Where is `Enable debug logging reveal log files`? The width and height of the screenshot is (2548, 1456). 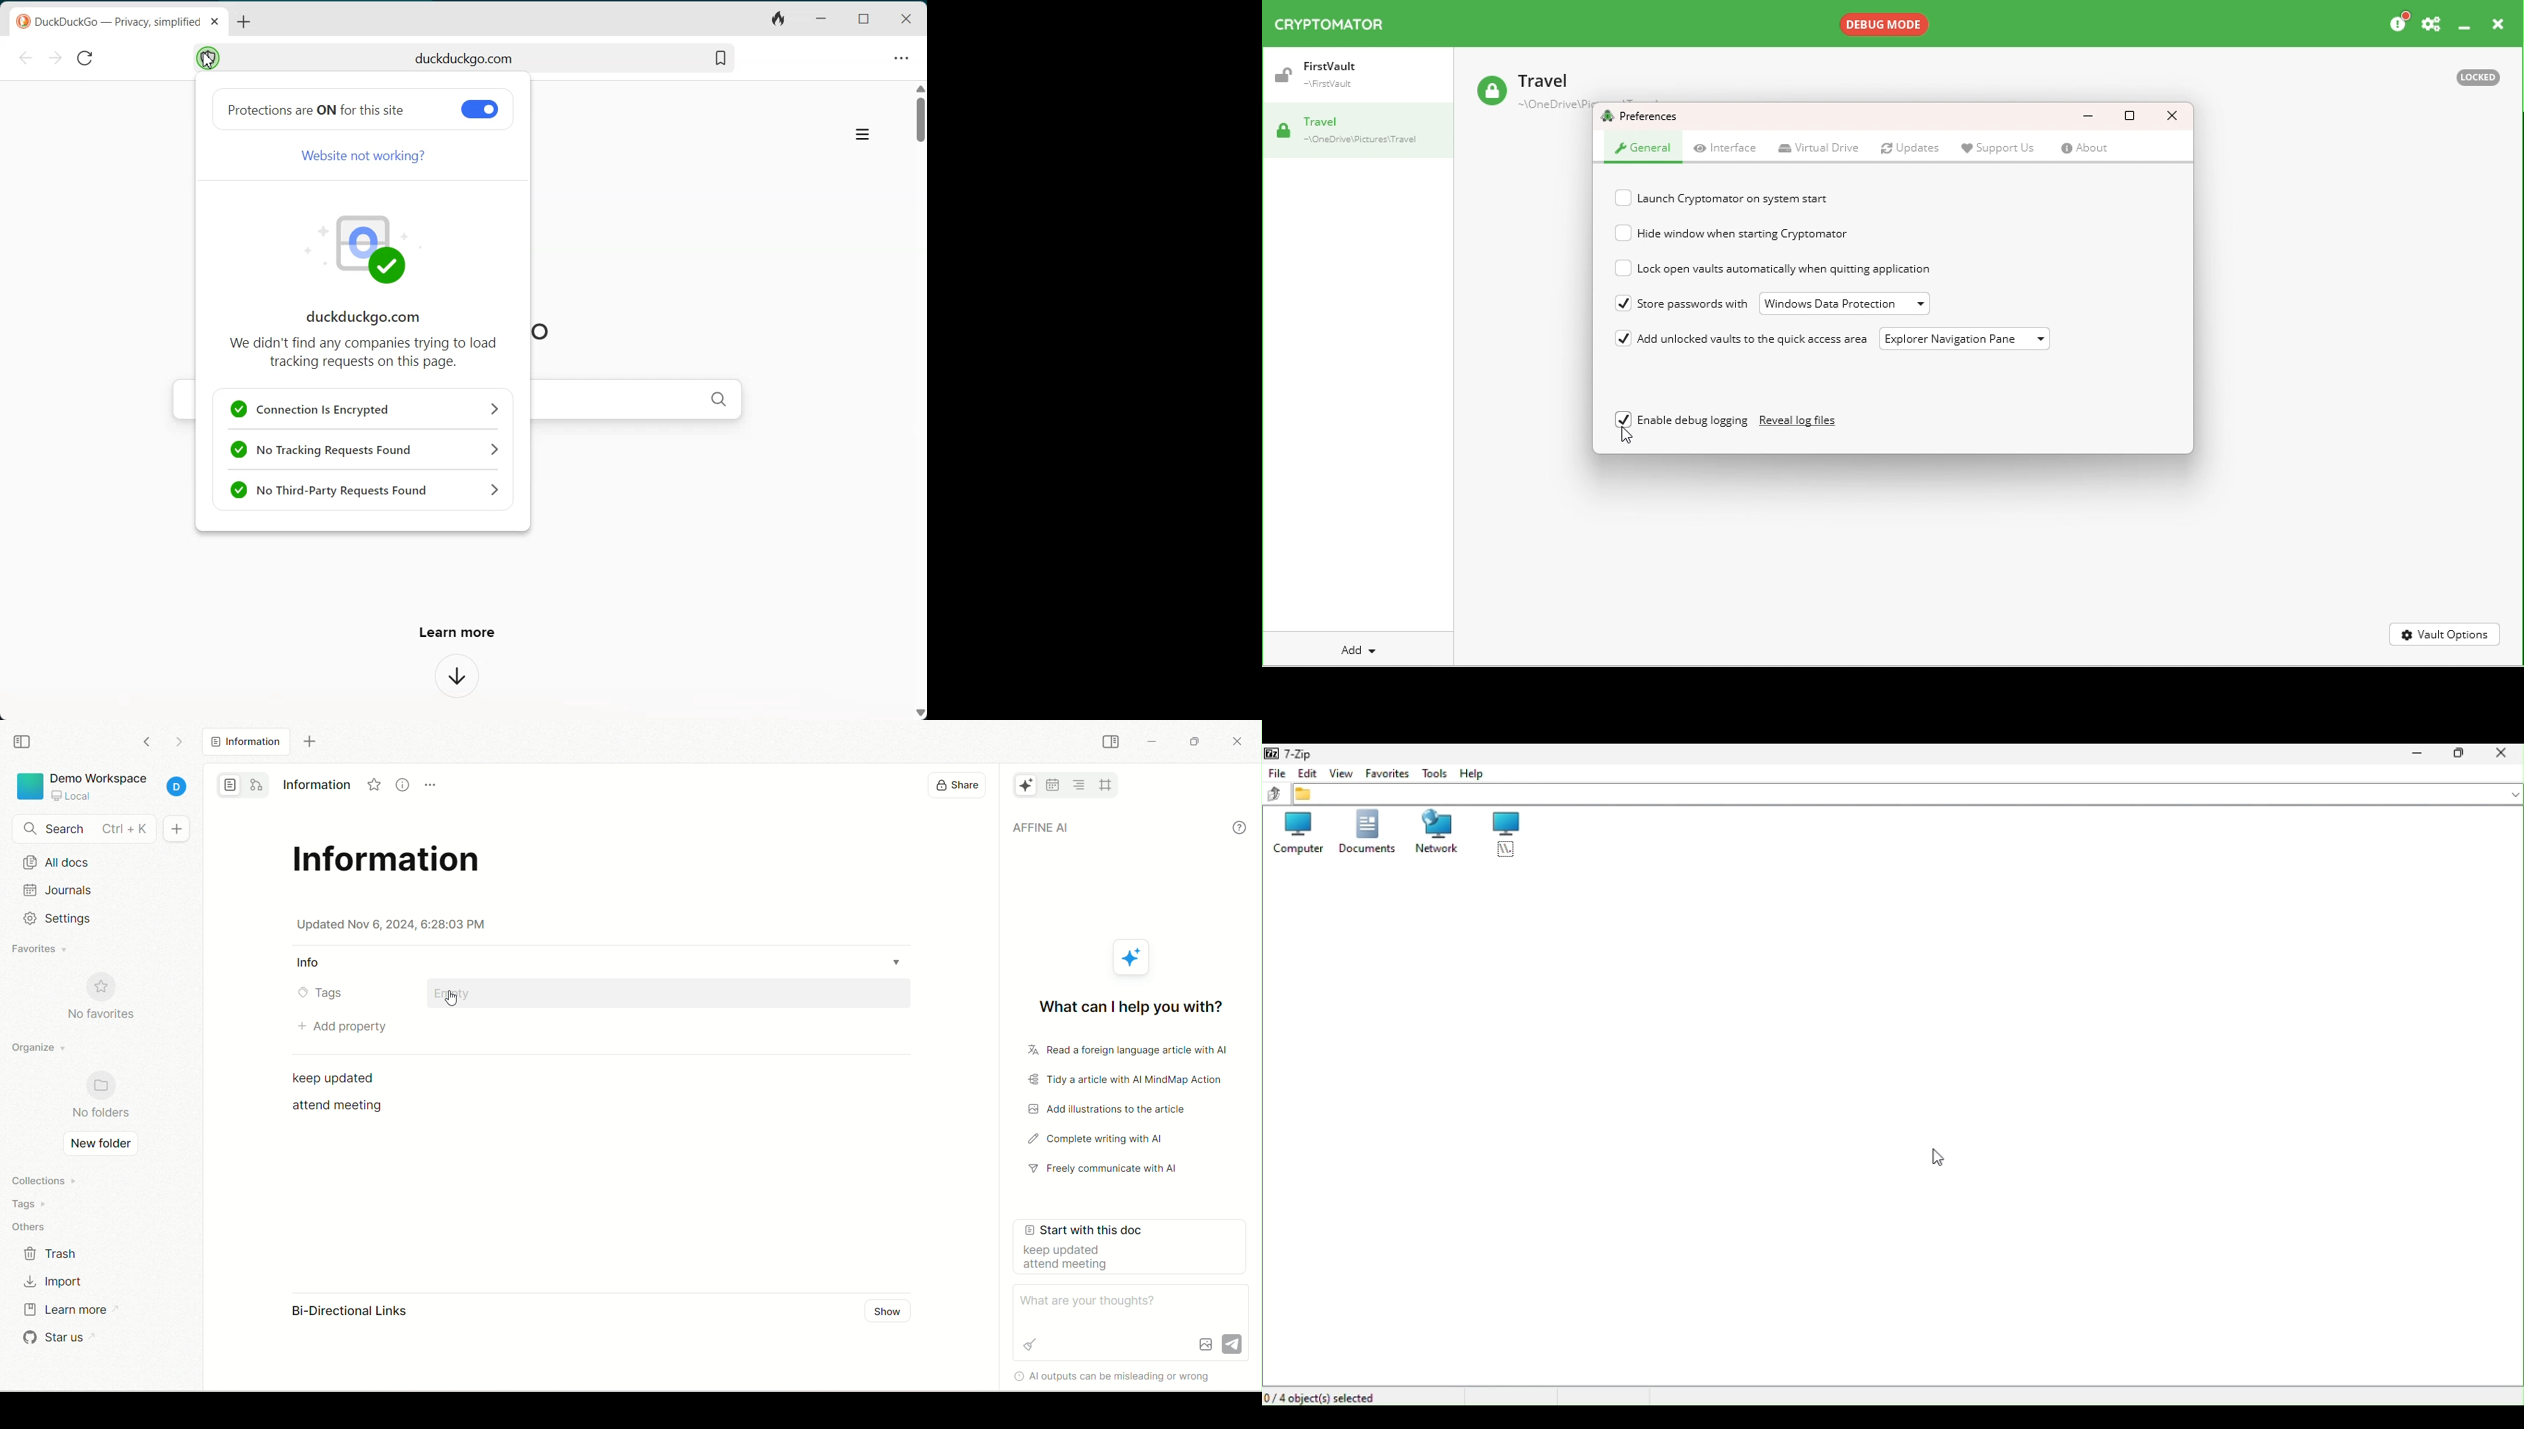 Enable debug logging reveal log files is located at coordinates (1681, 420).